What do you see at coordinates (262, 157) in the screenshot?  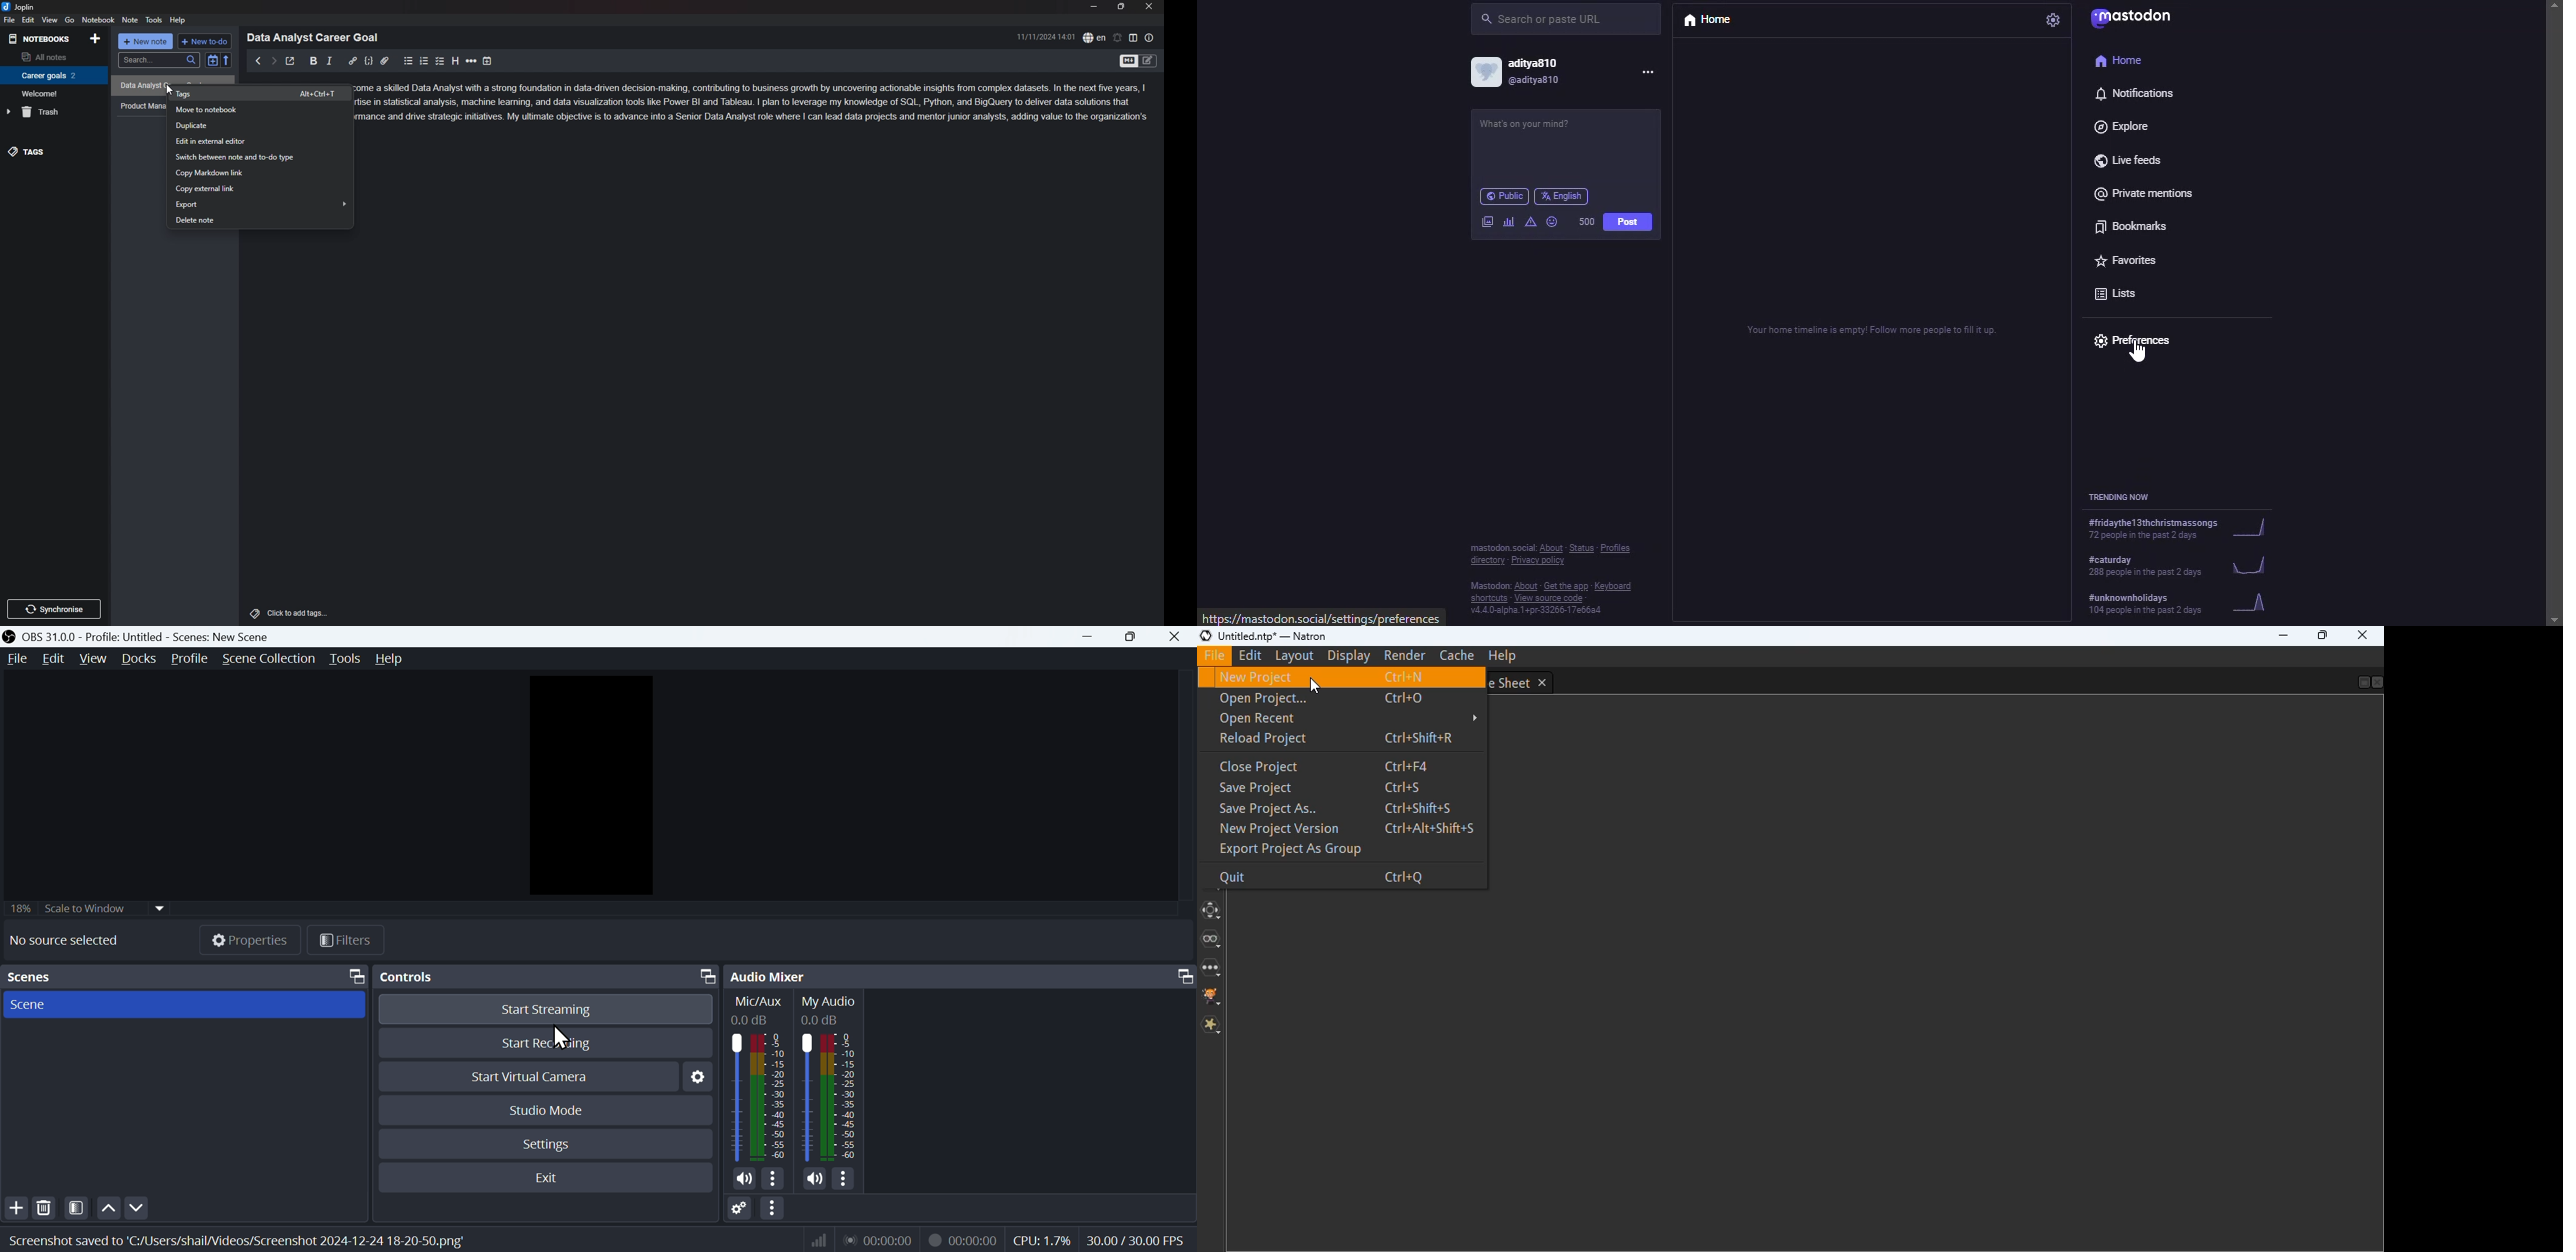 I see `switch between note and to-do type` at bounding box center [262, 157].